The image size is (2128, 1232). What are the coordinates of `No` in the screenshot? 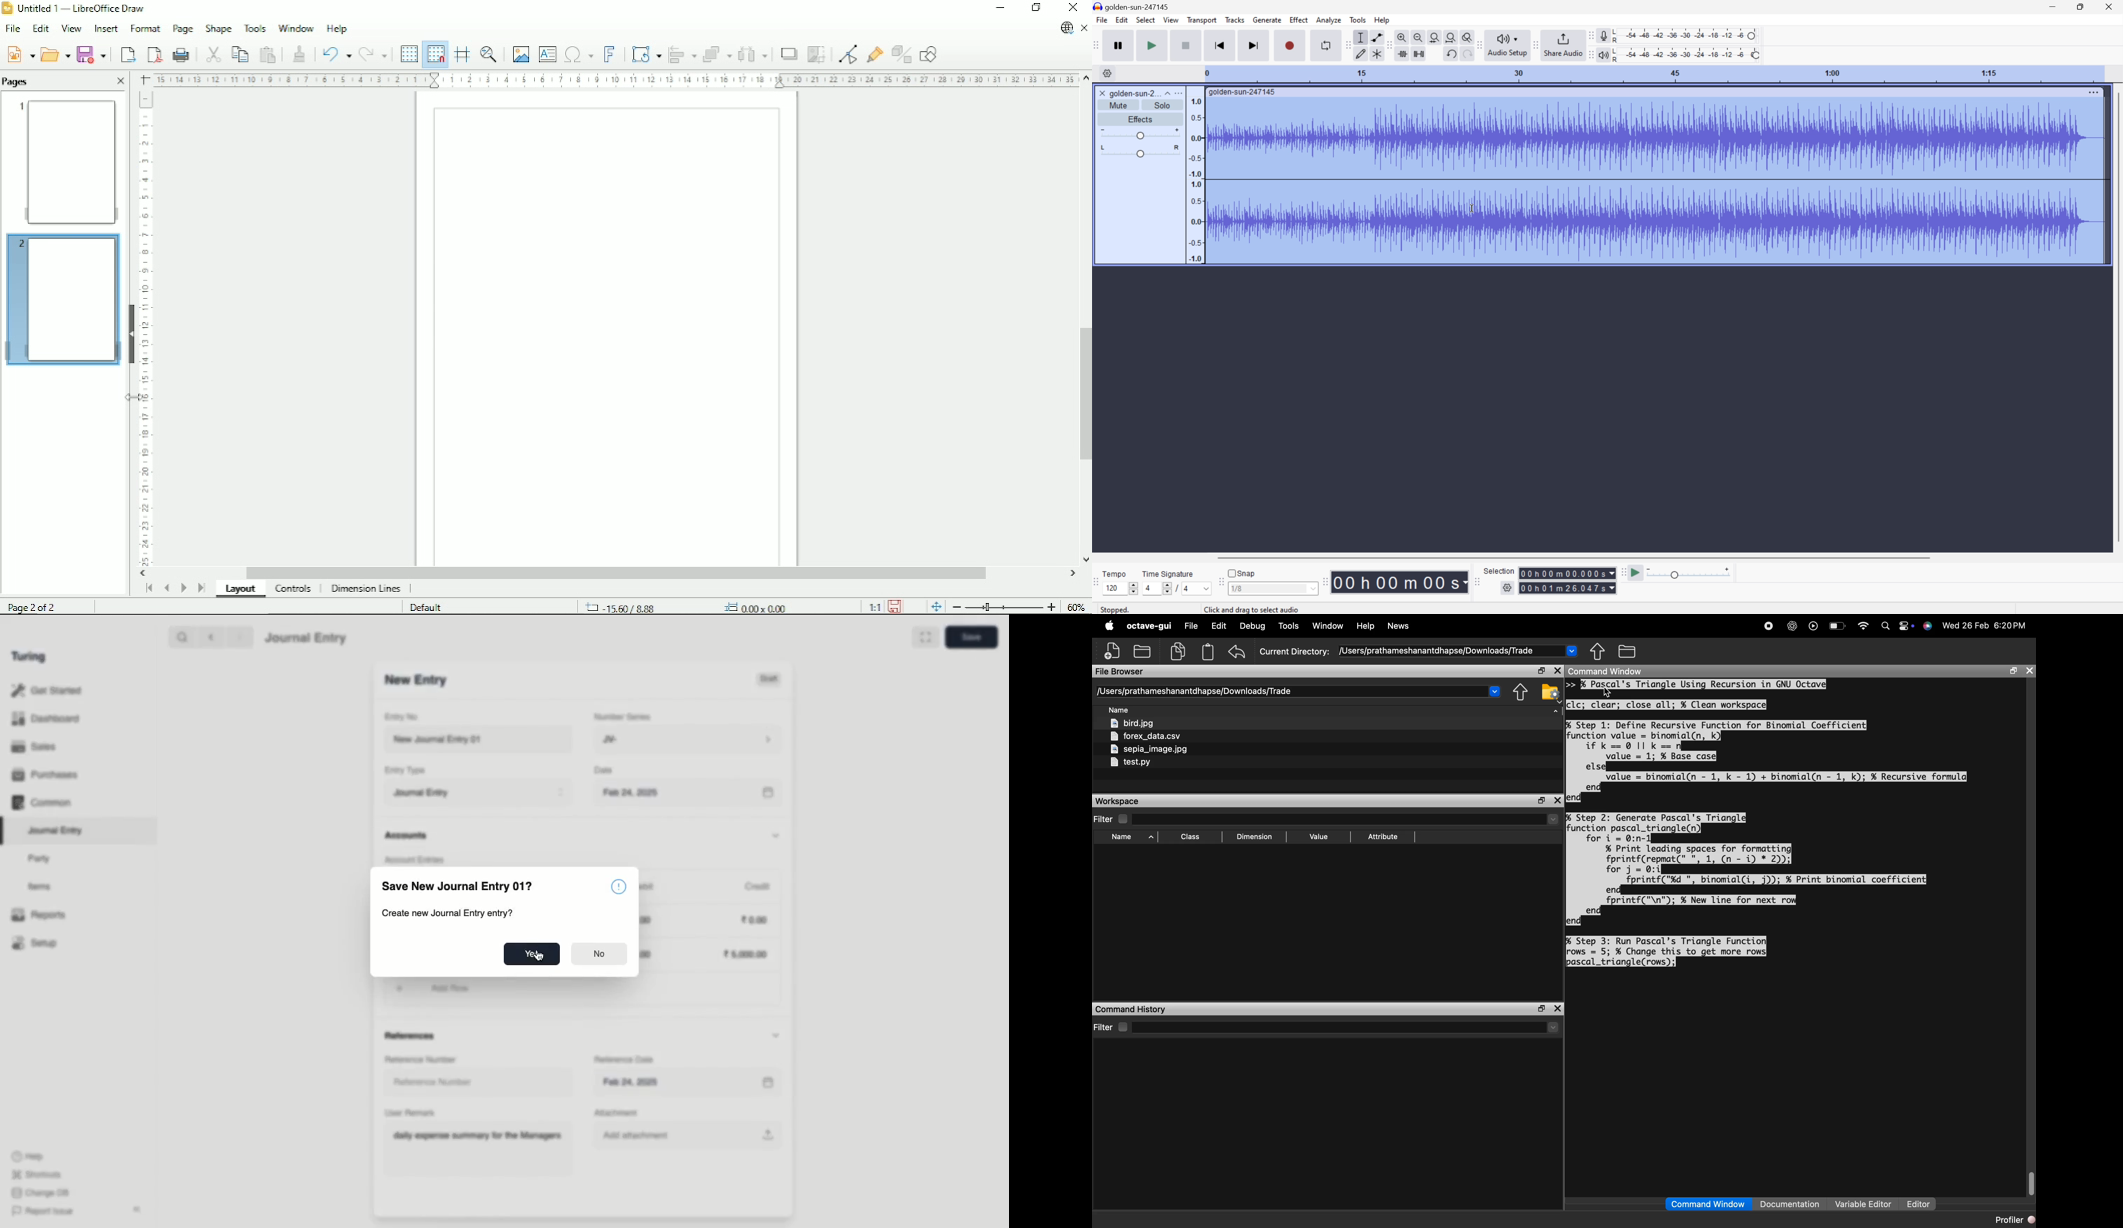 It's located at (601, 954).